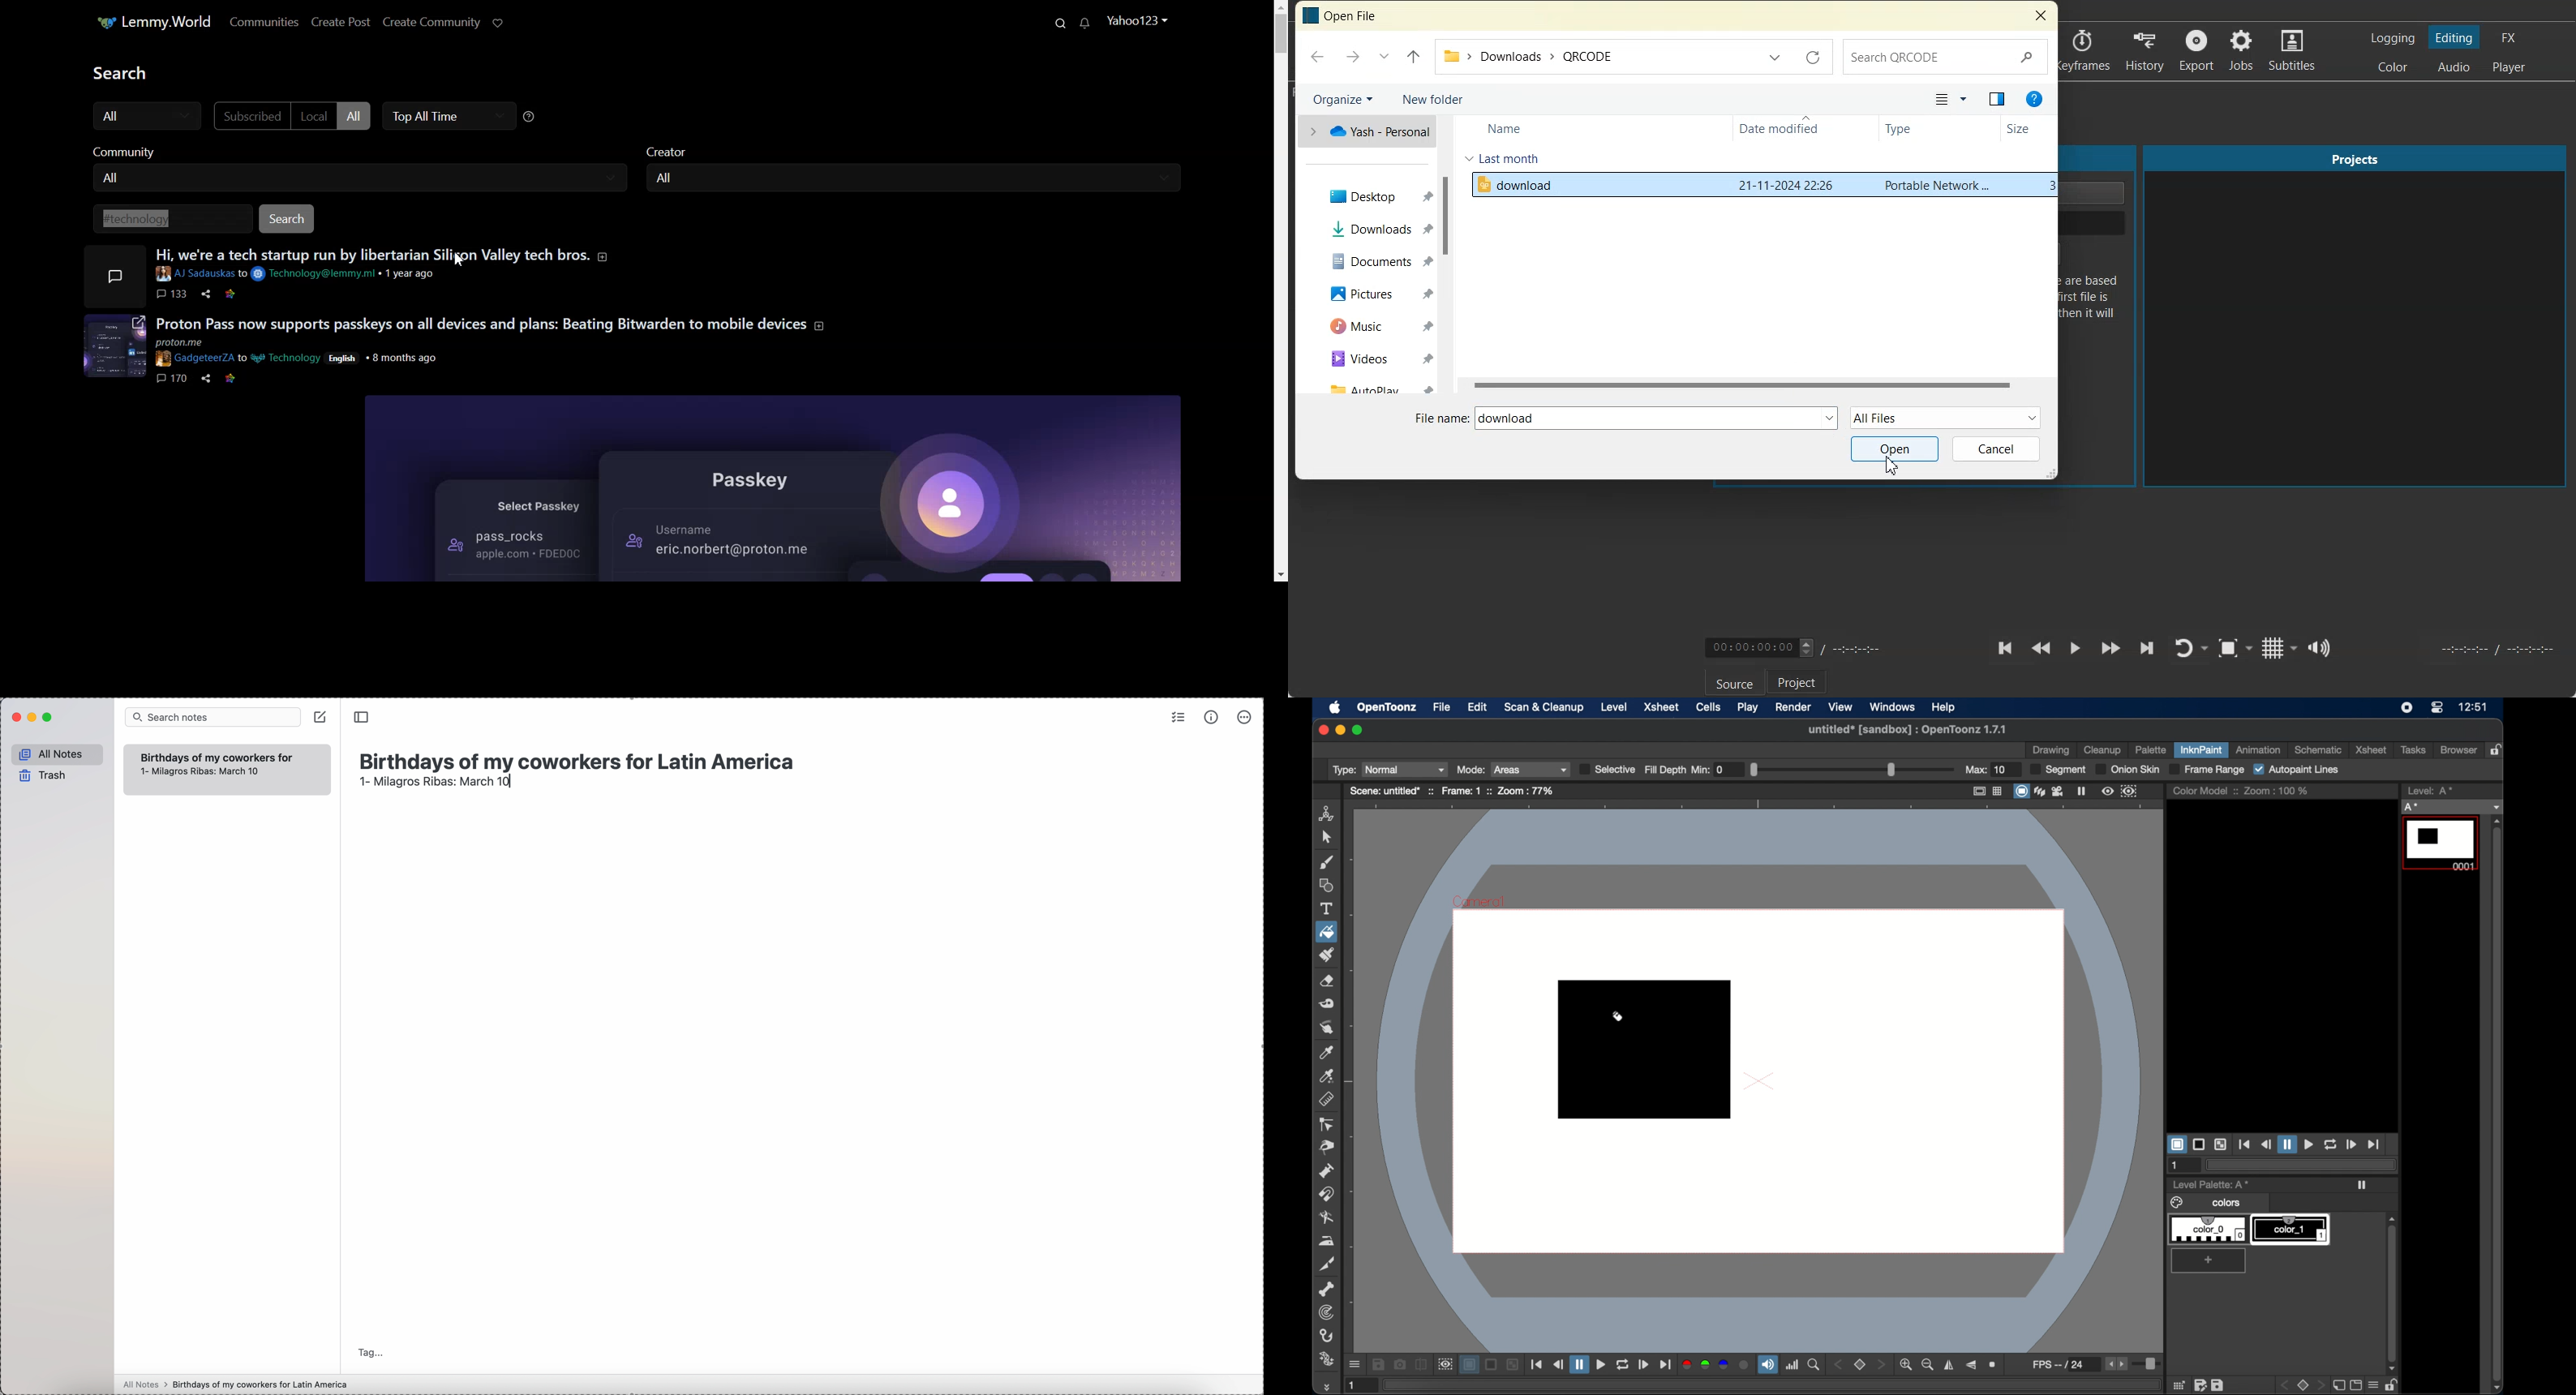 The image size is (2576, 1400). What do you see at coordinates (2455, 37) in the screenshot?
I see `Switch to the Editing layout` at bounding box center [2455, 37].